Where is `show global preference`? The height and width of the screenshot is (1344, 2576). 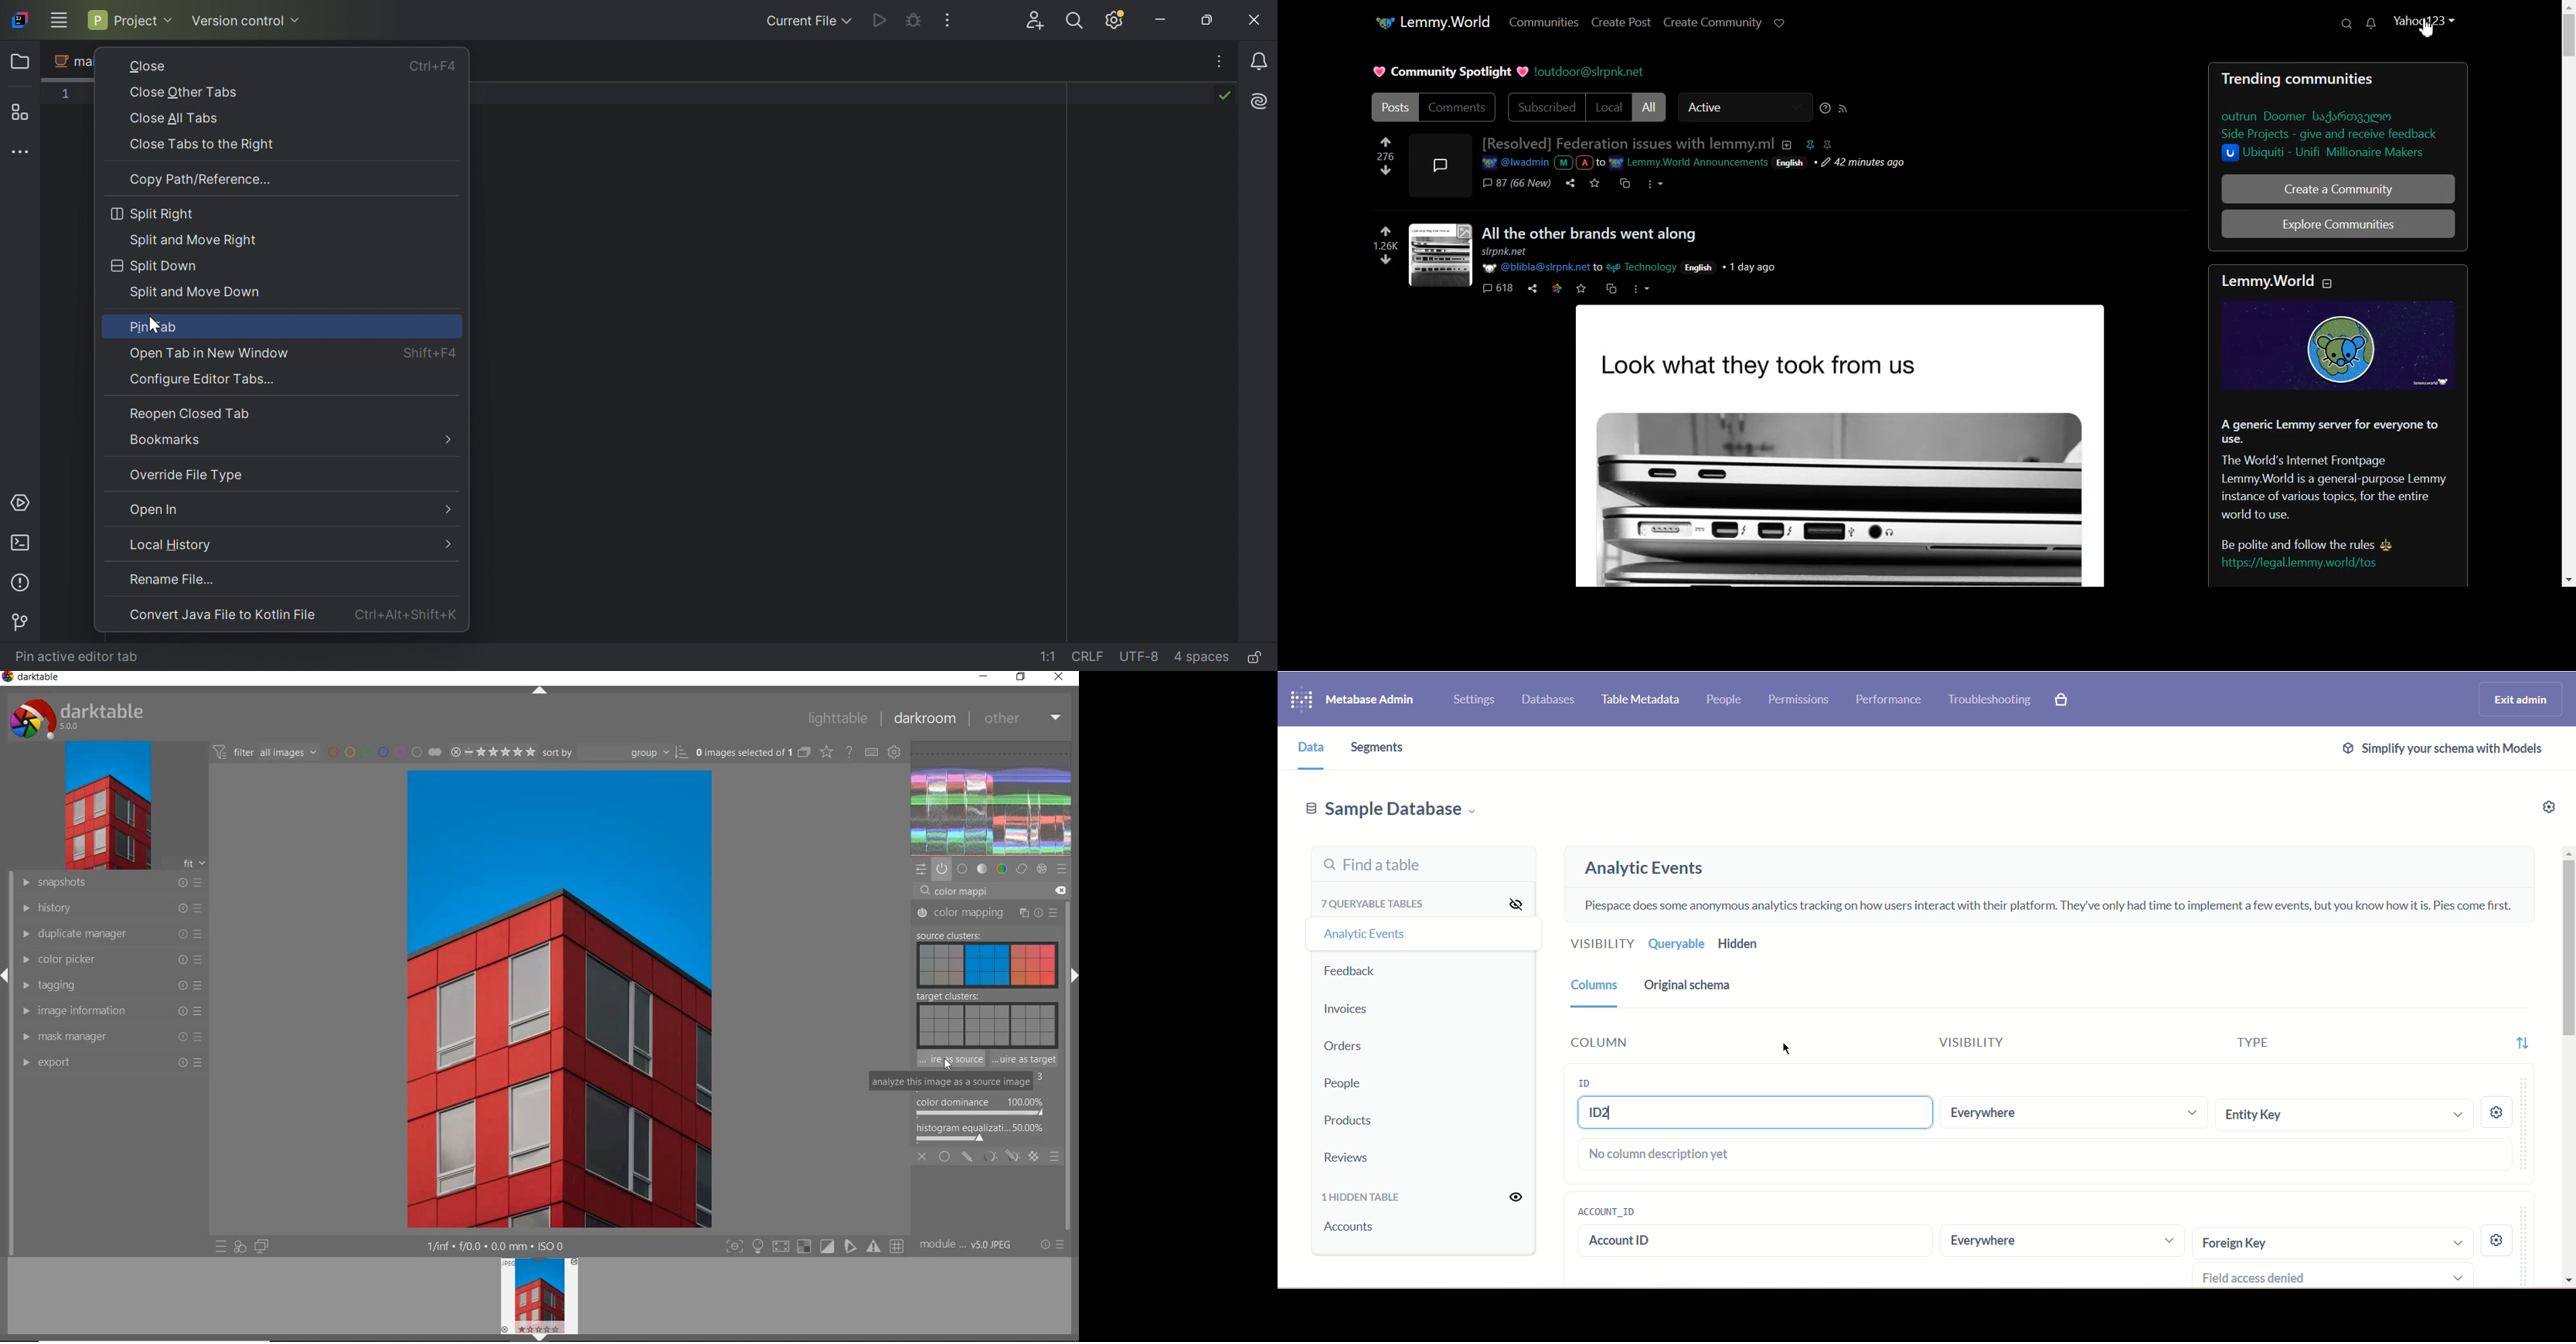 show global preference is located at coordinates (895, 753).